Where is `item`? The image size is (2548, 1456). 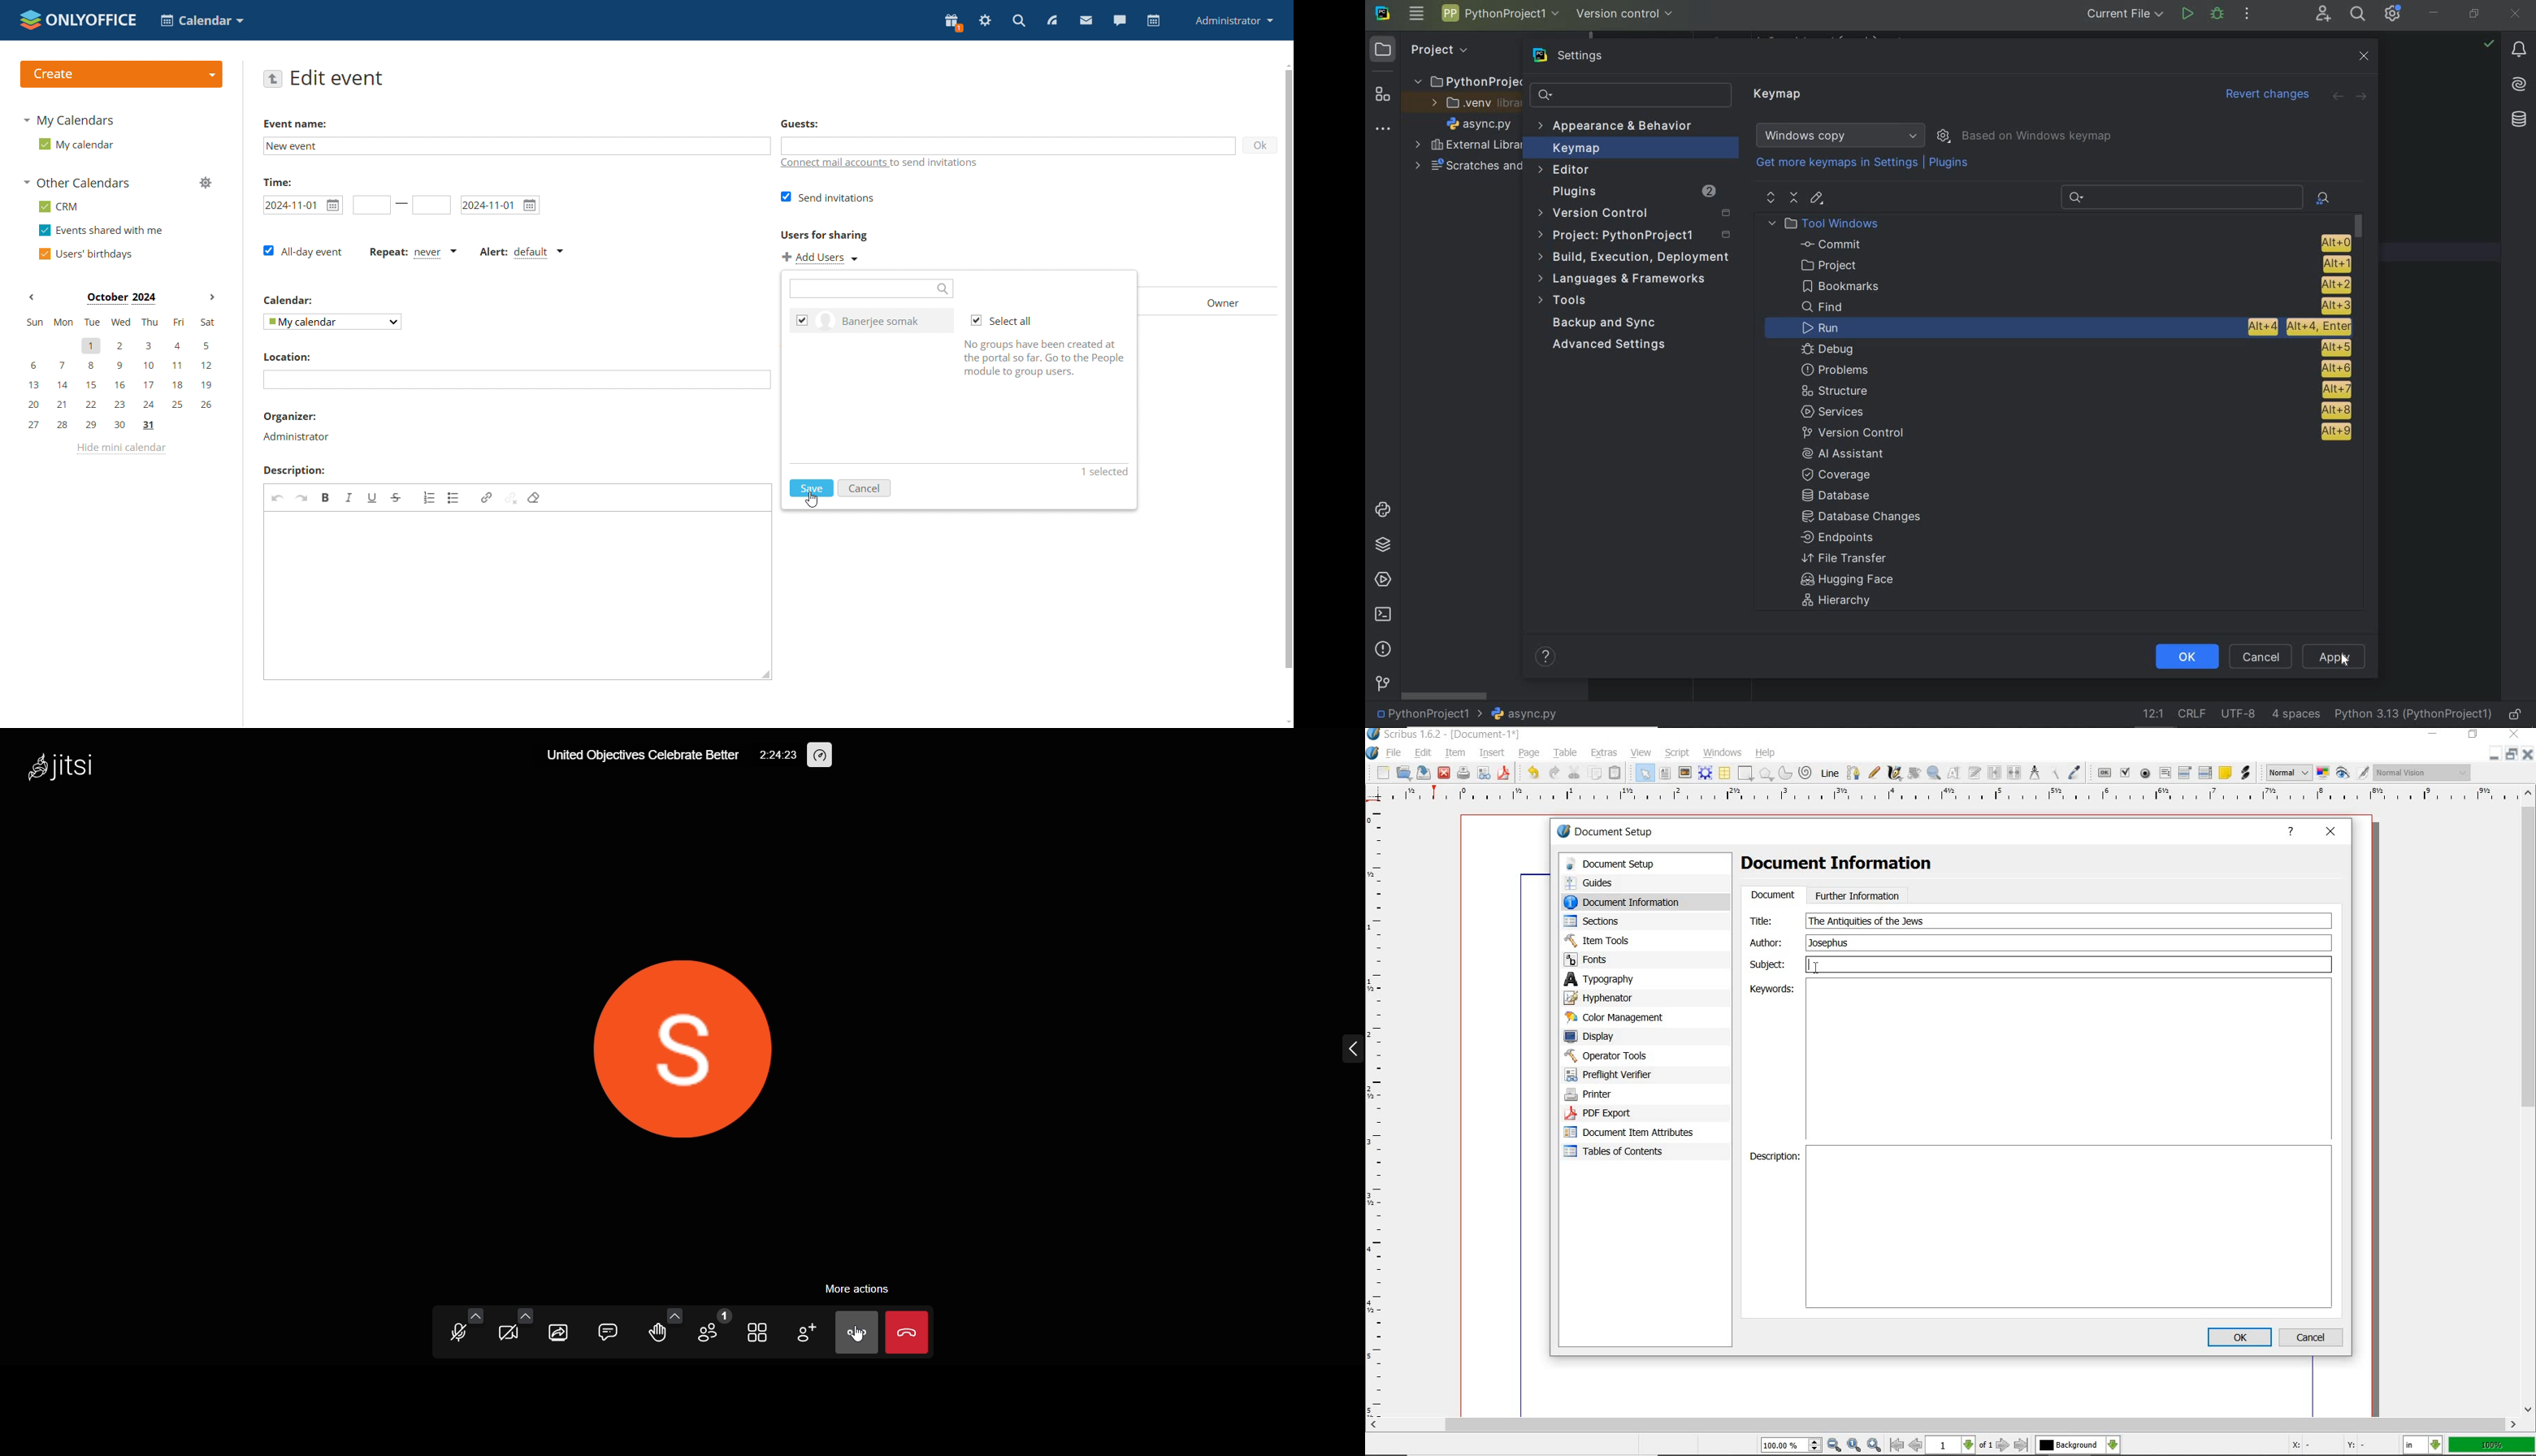 item is located at coordinates (1456, 754).